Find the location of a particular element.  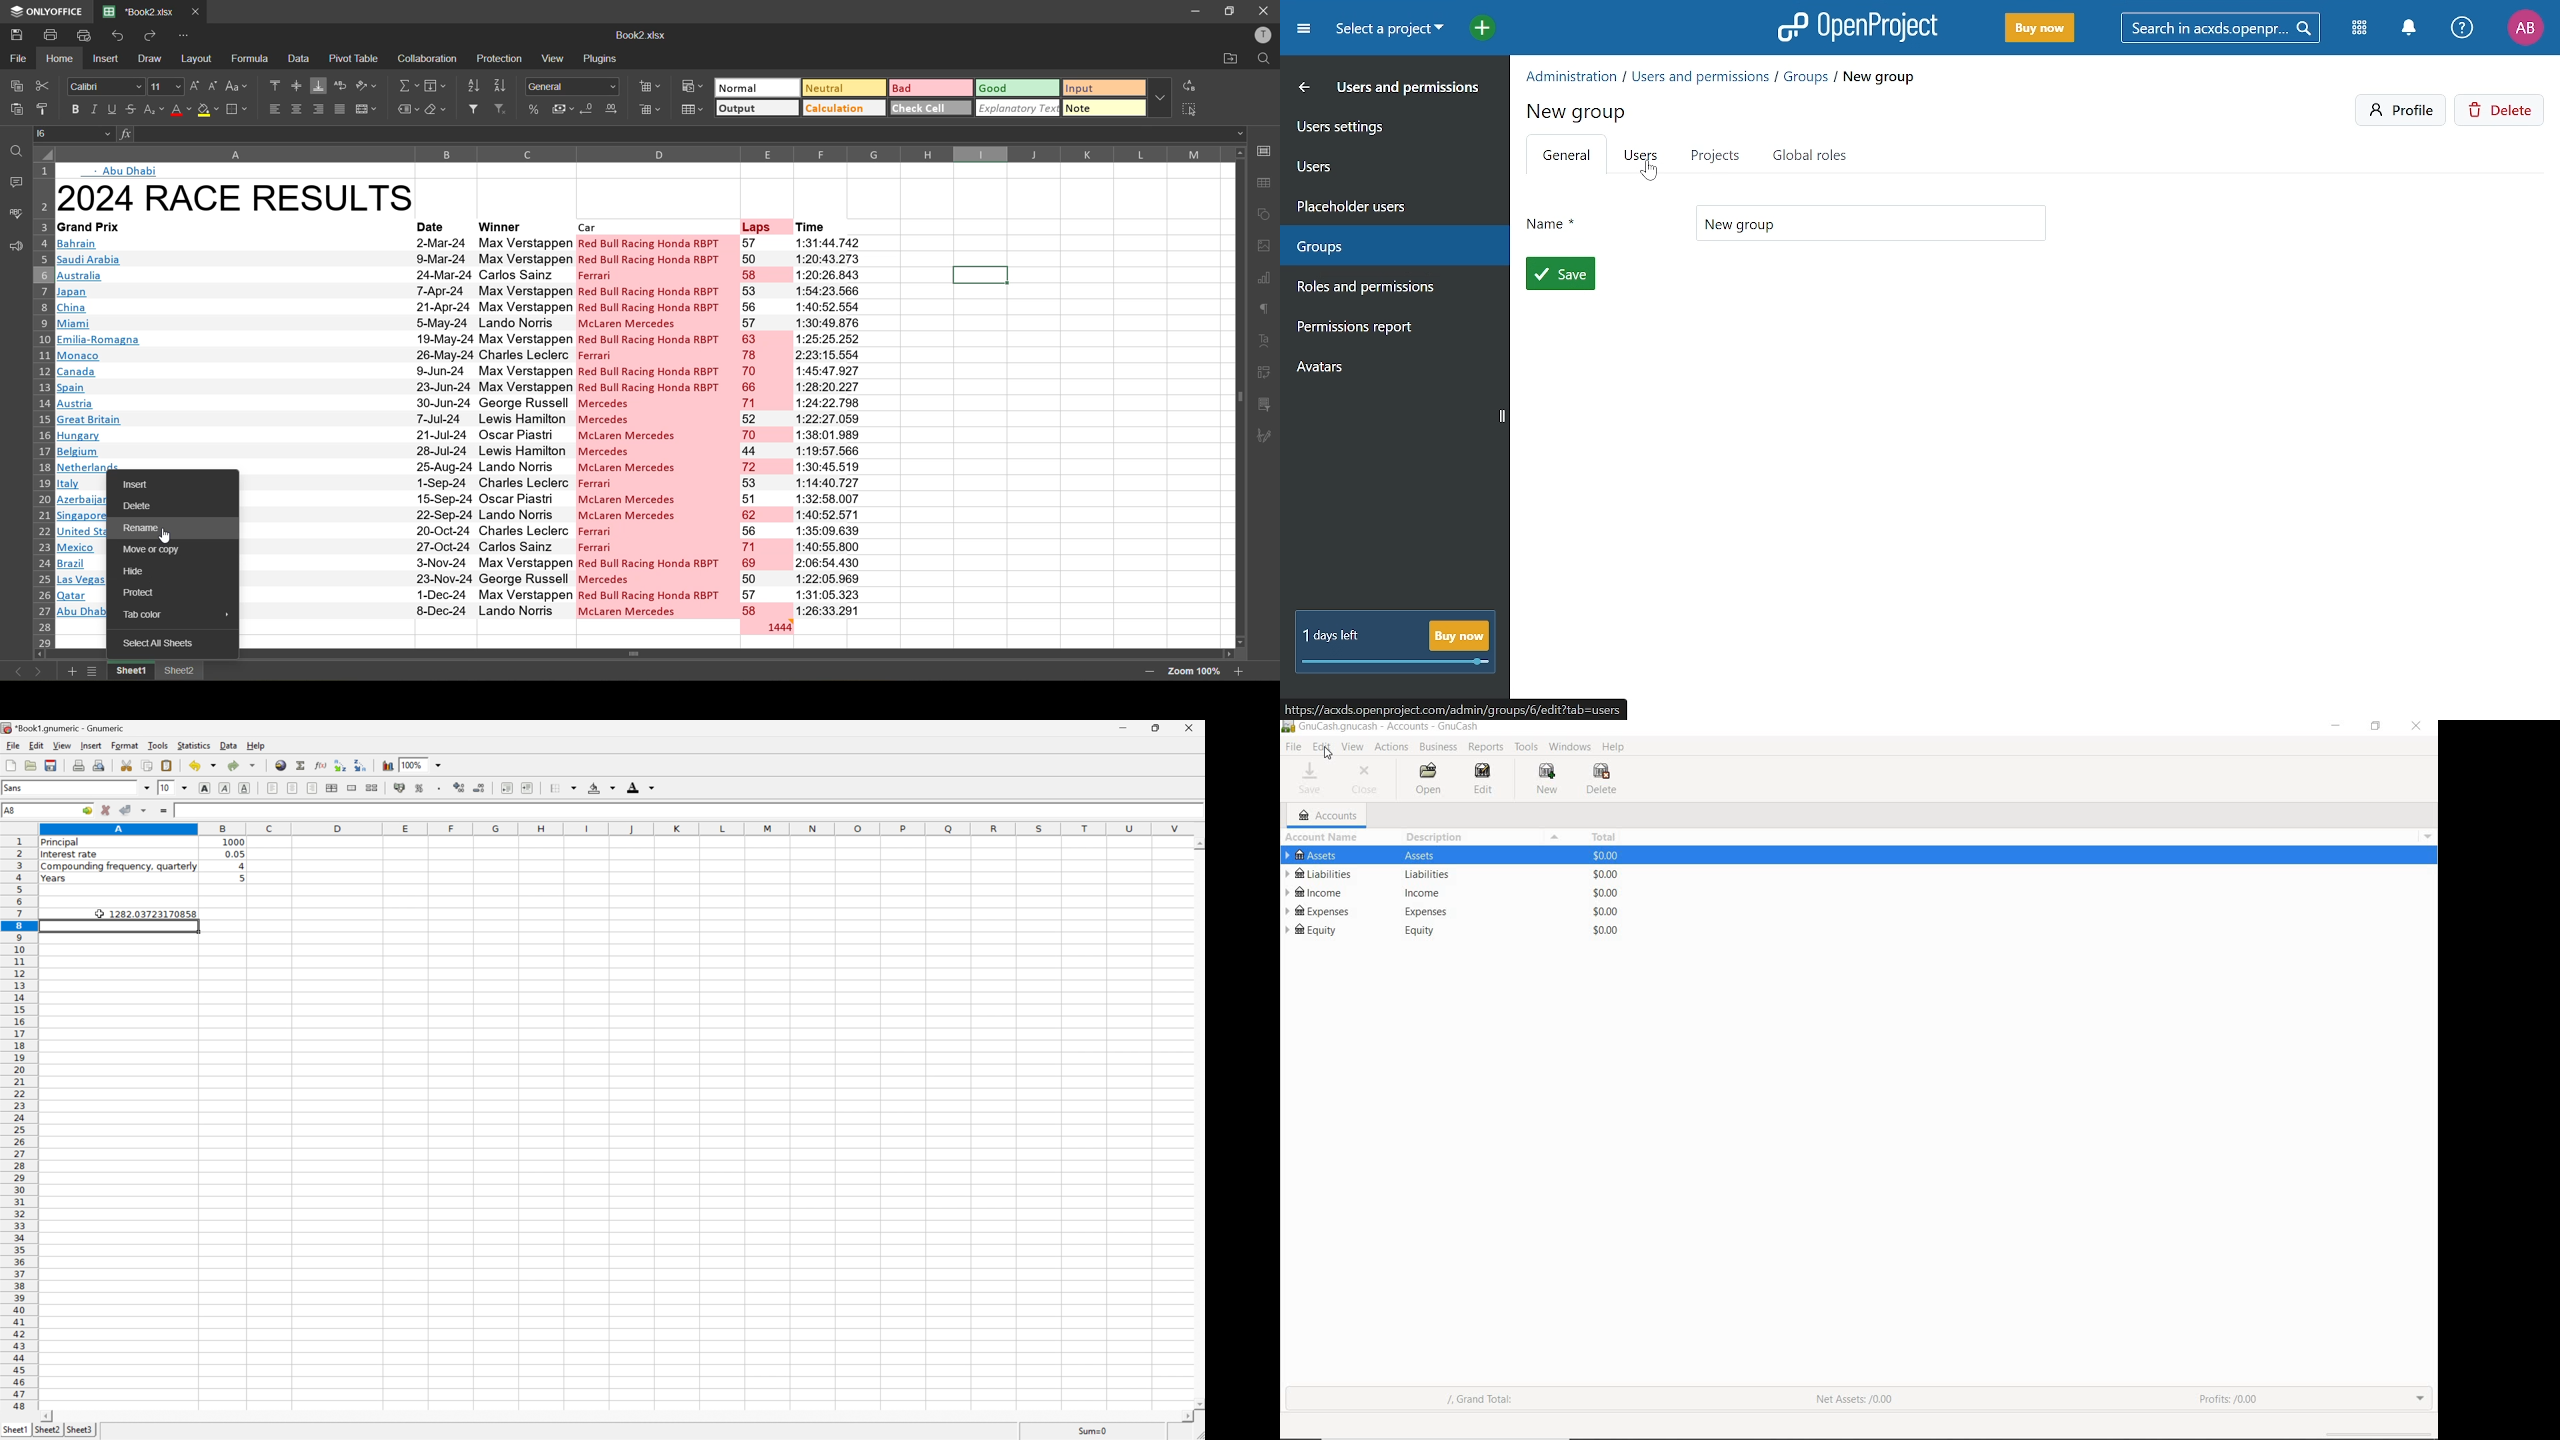

fill color is located at coordinates (207, 111).